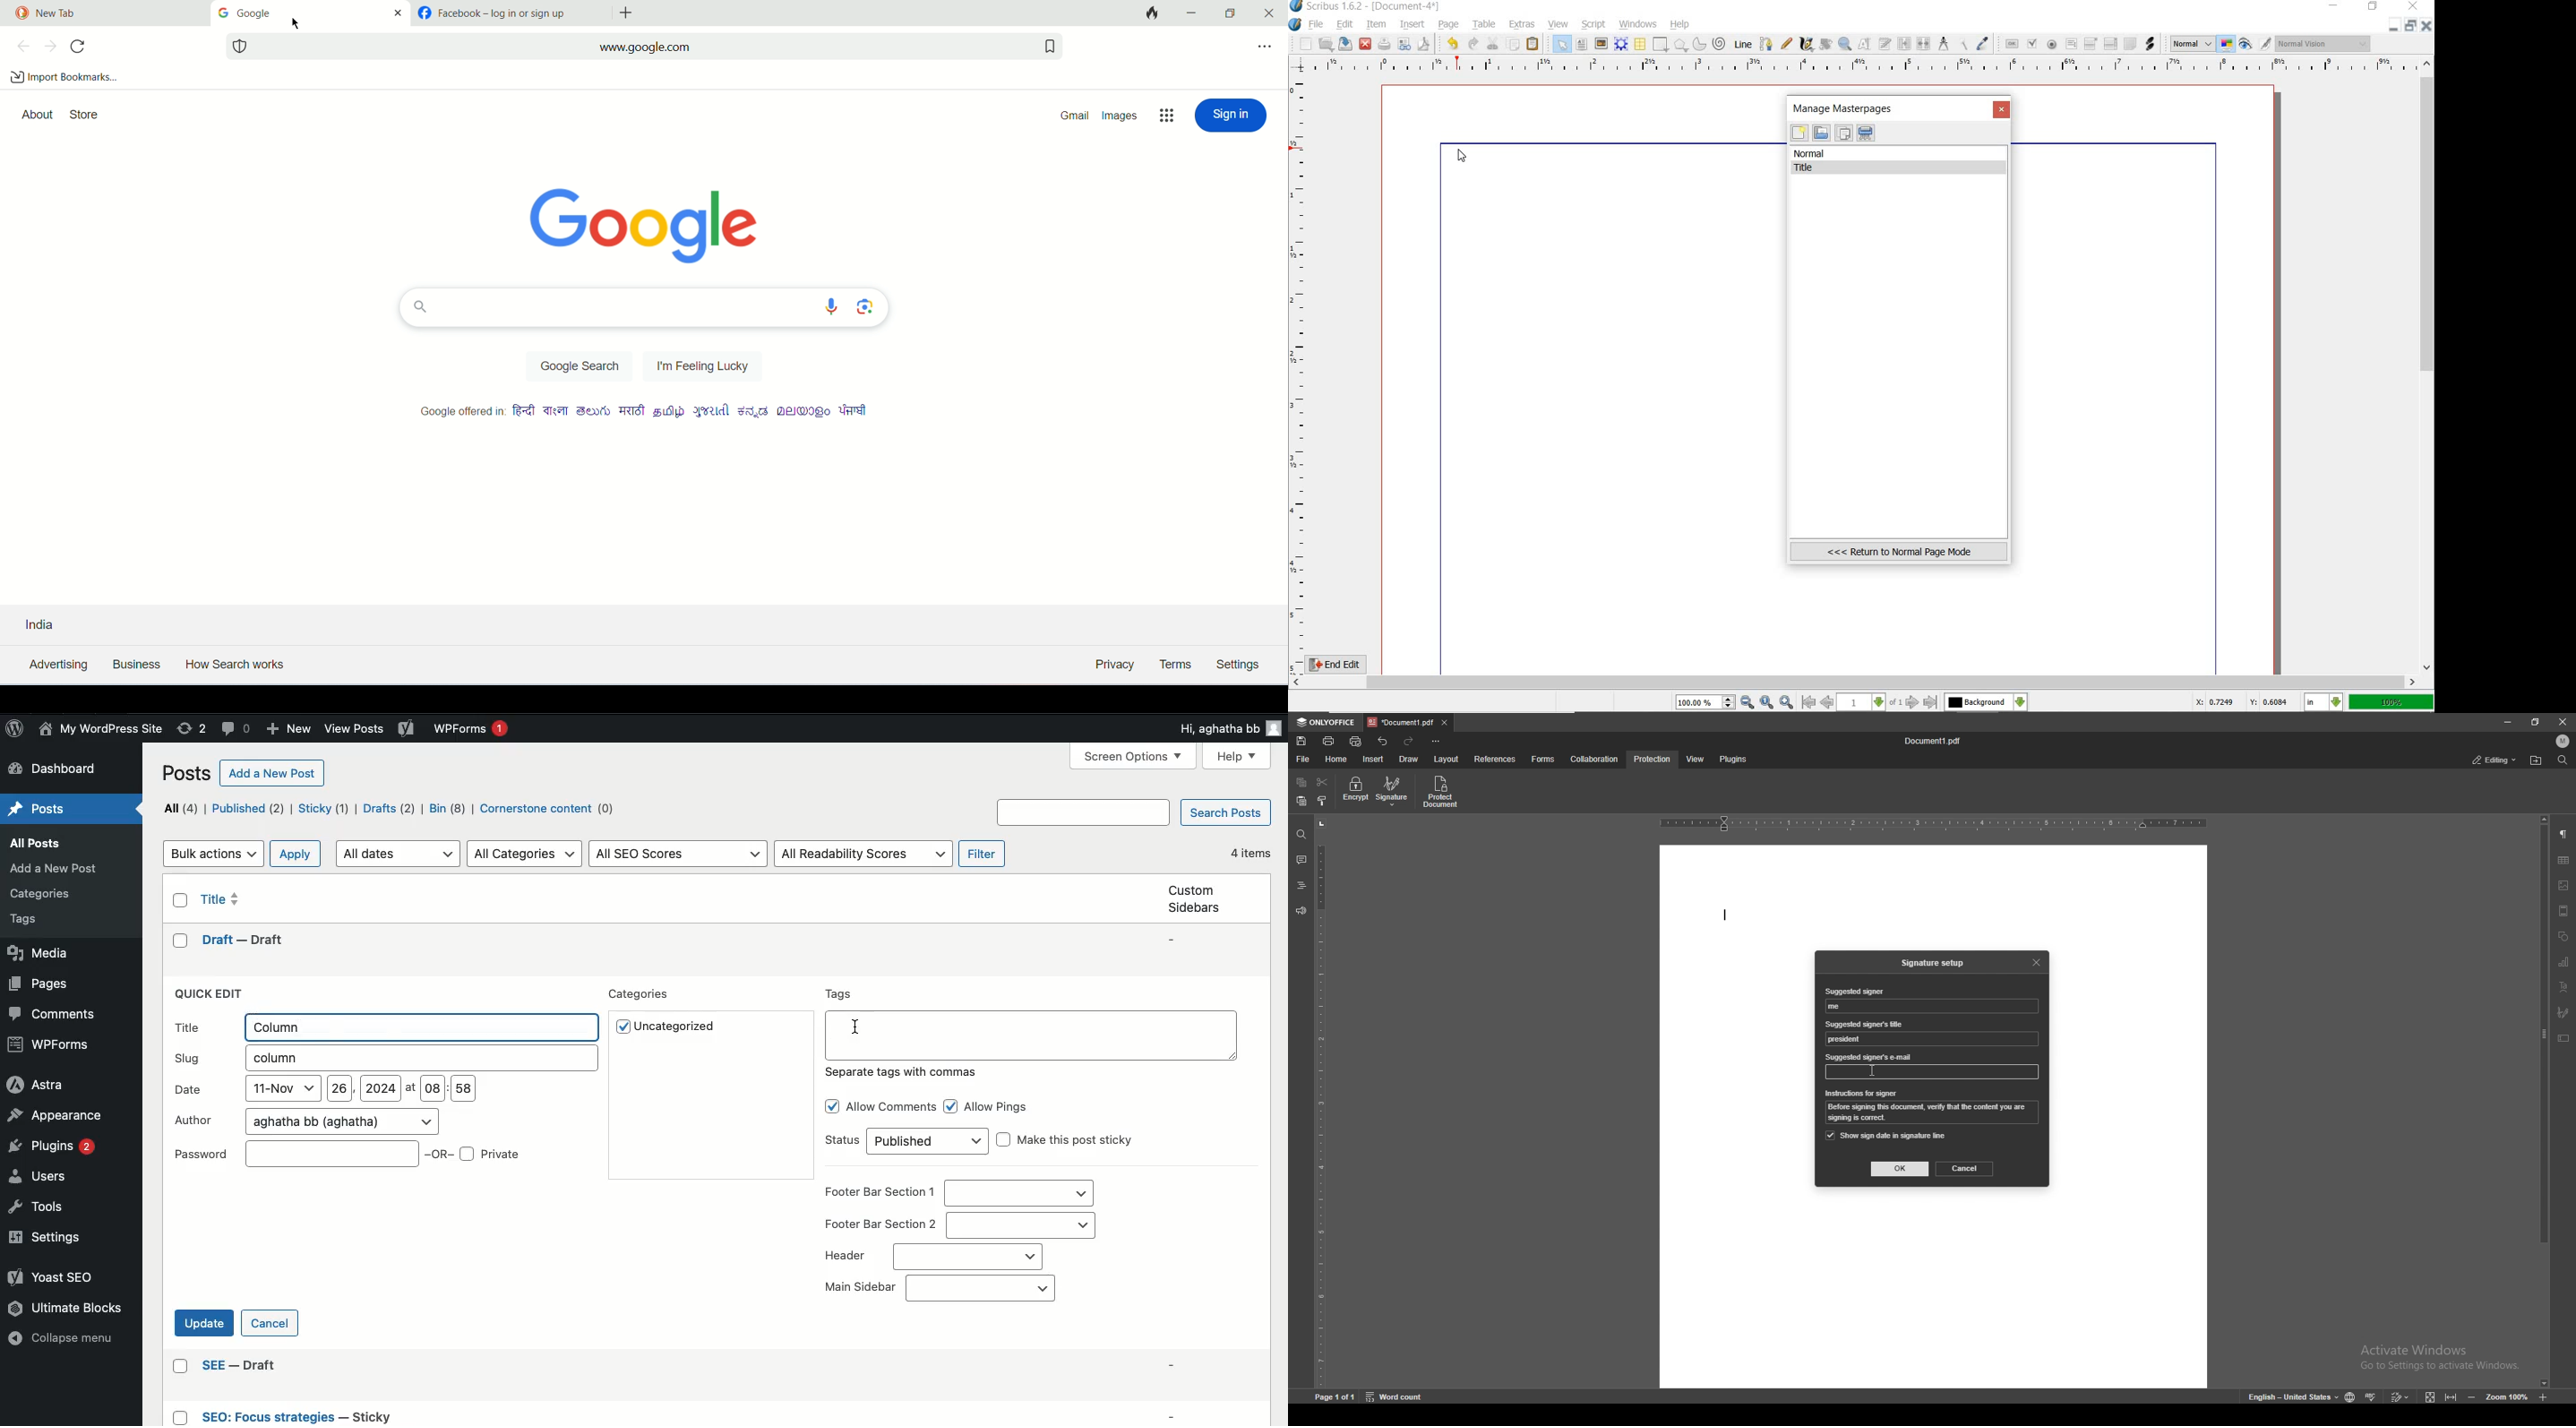  What do you see at coordinates (50, 1015) in the screenshot?
I see `Comments` at bounding box center [50, 1015].